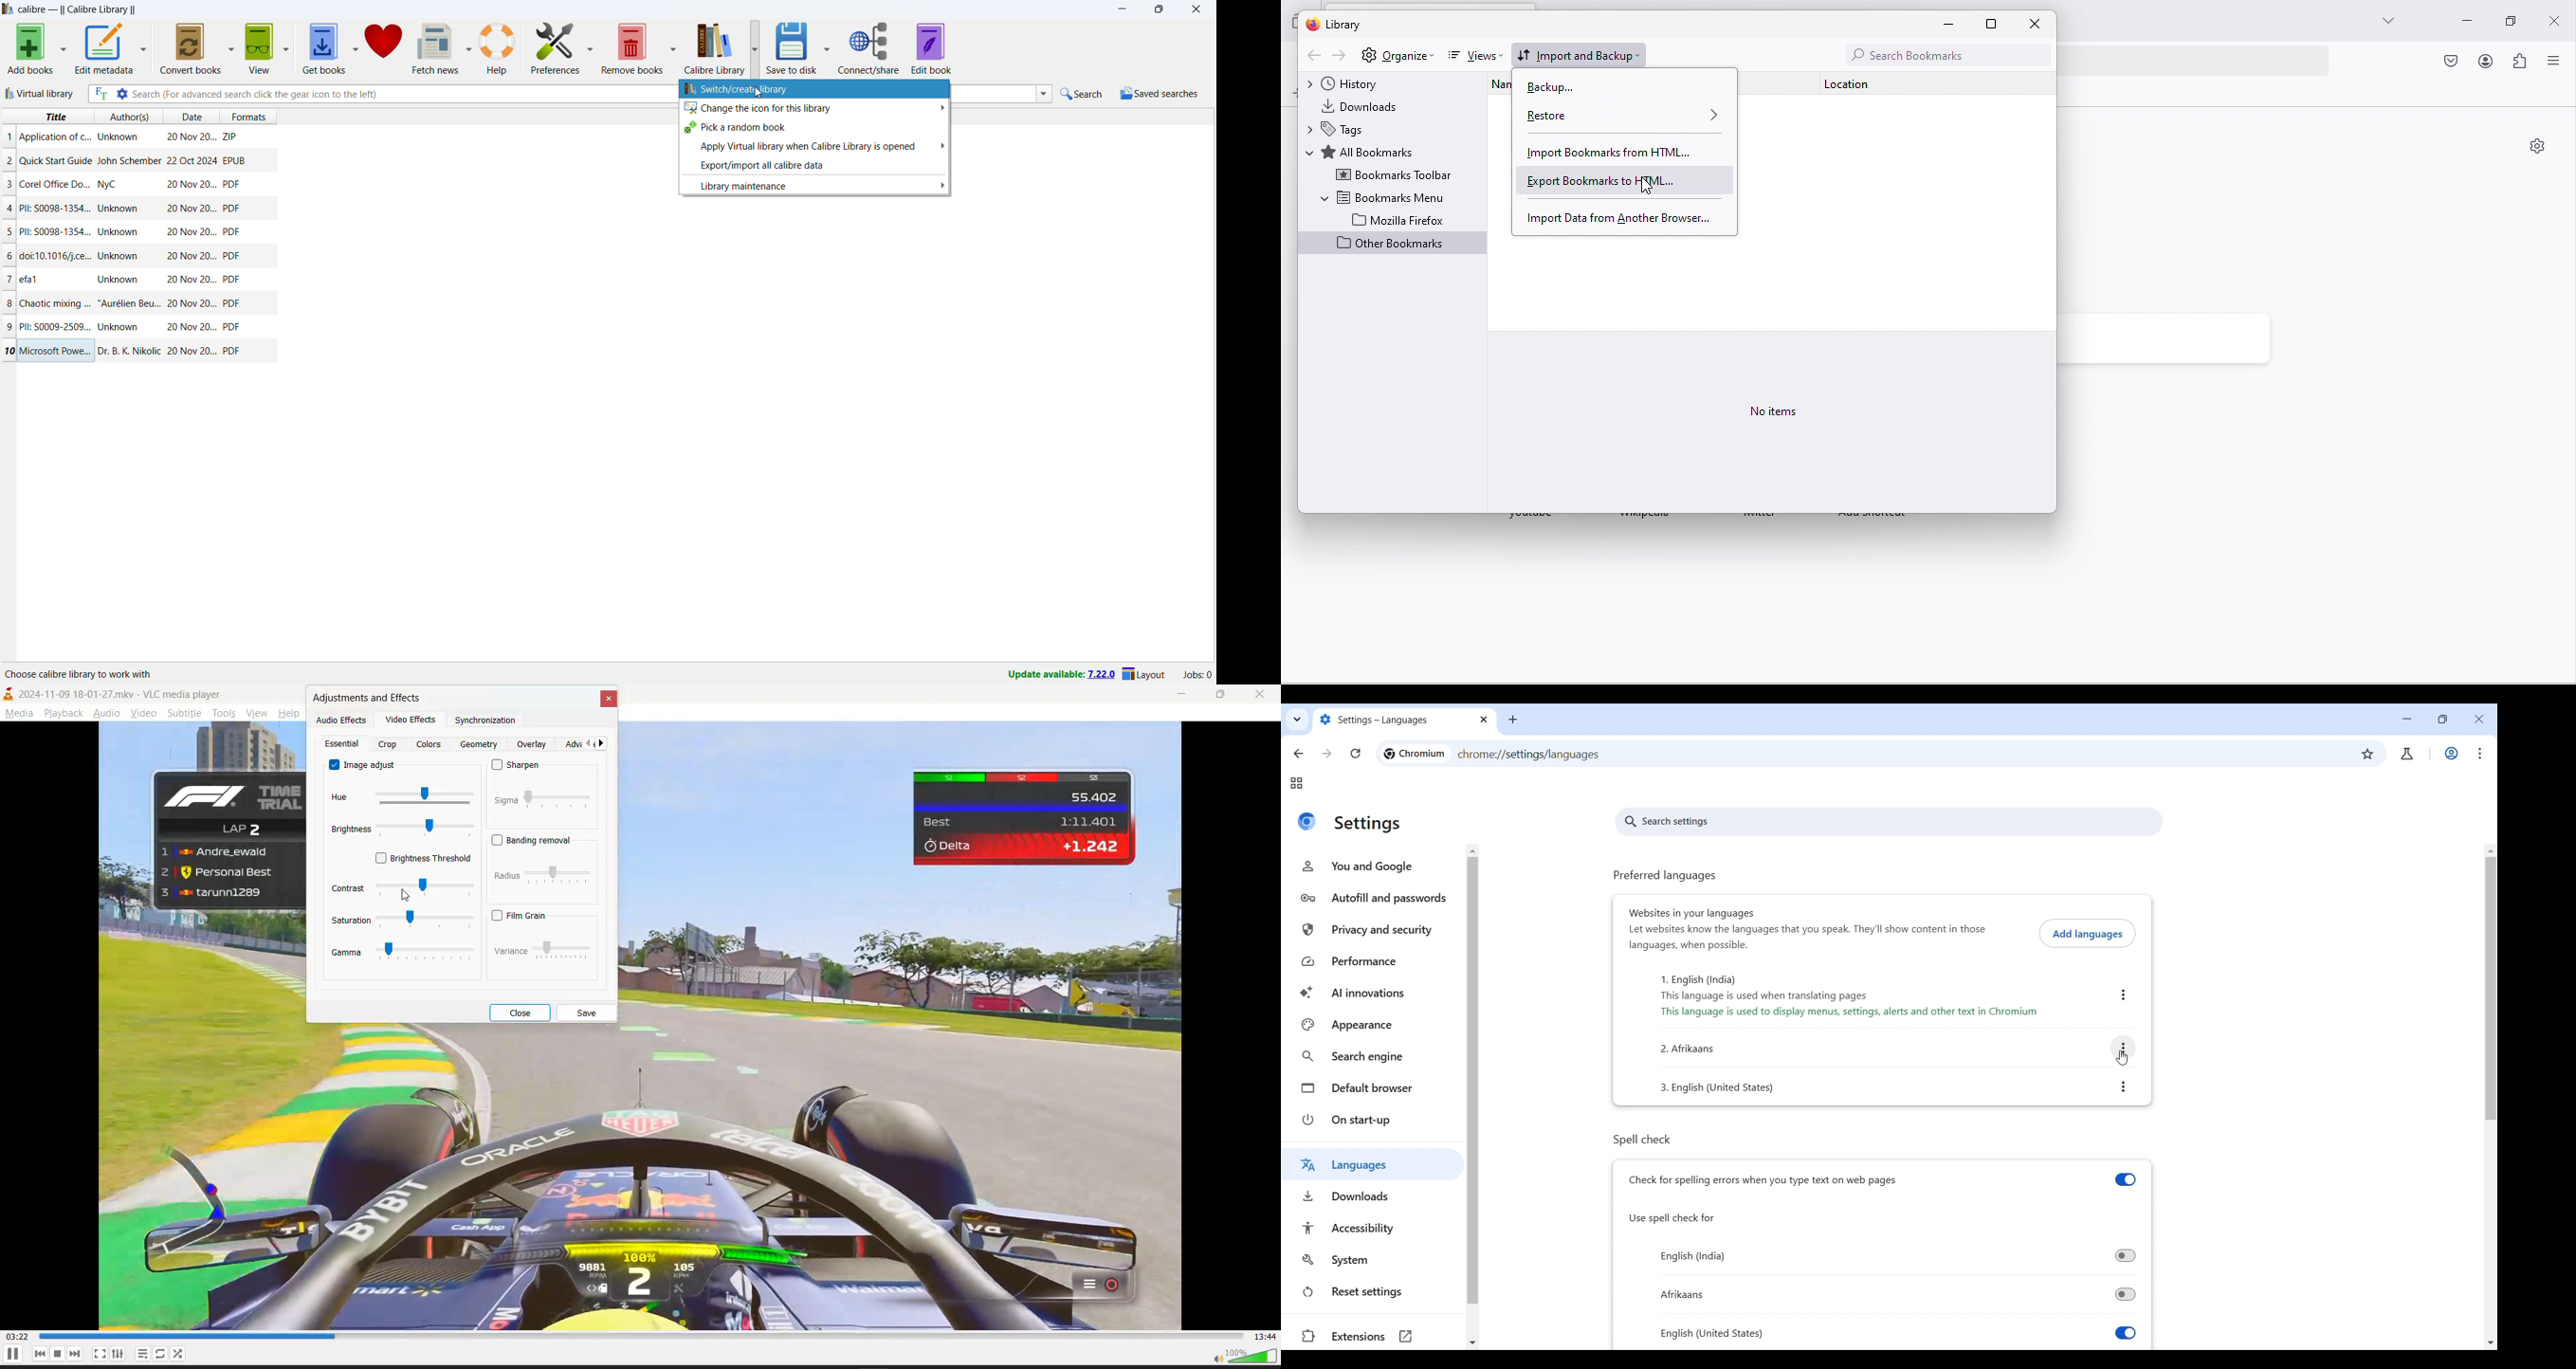 This screenshot has height=1372, width=2576. I want to click on random, so click(161, 1354).